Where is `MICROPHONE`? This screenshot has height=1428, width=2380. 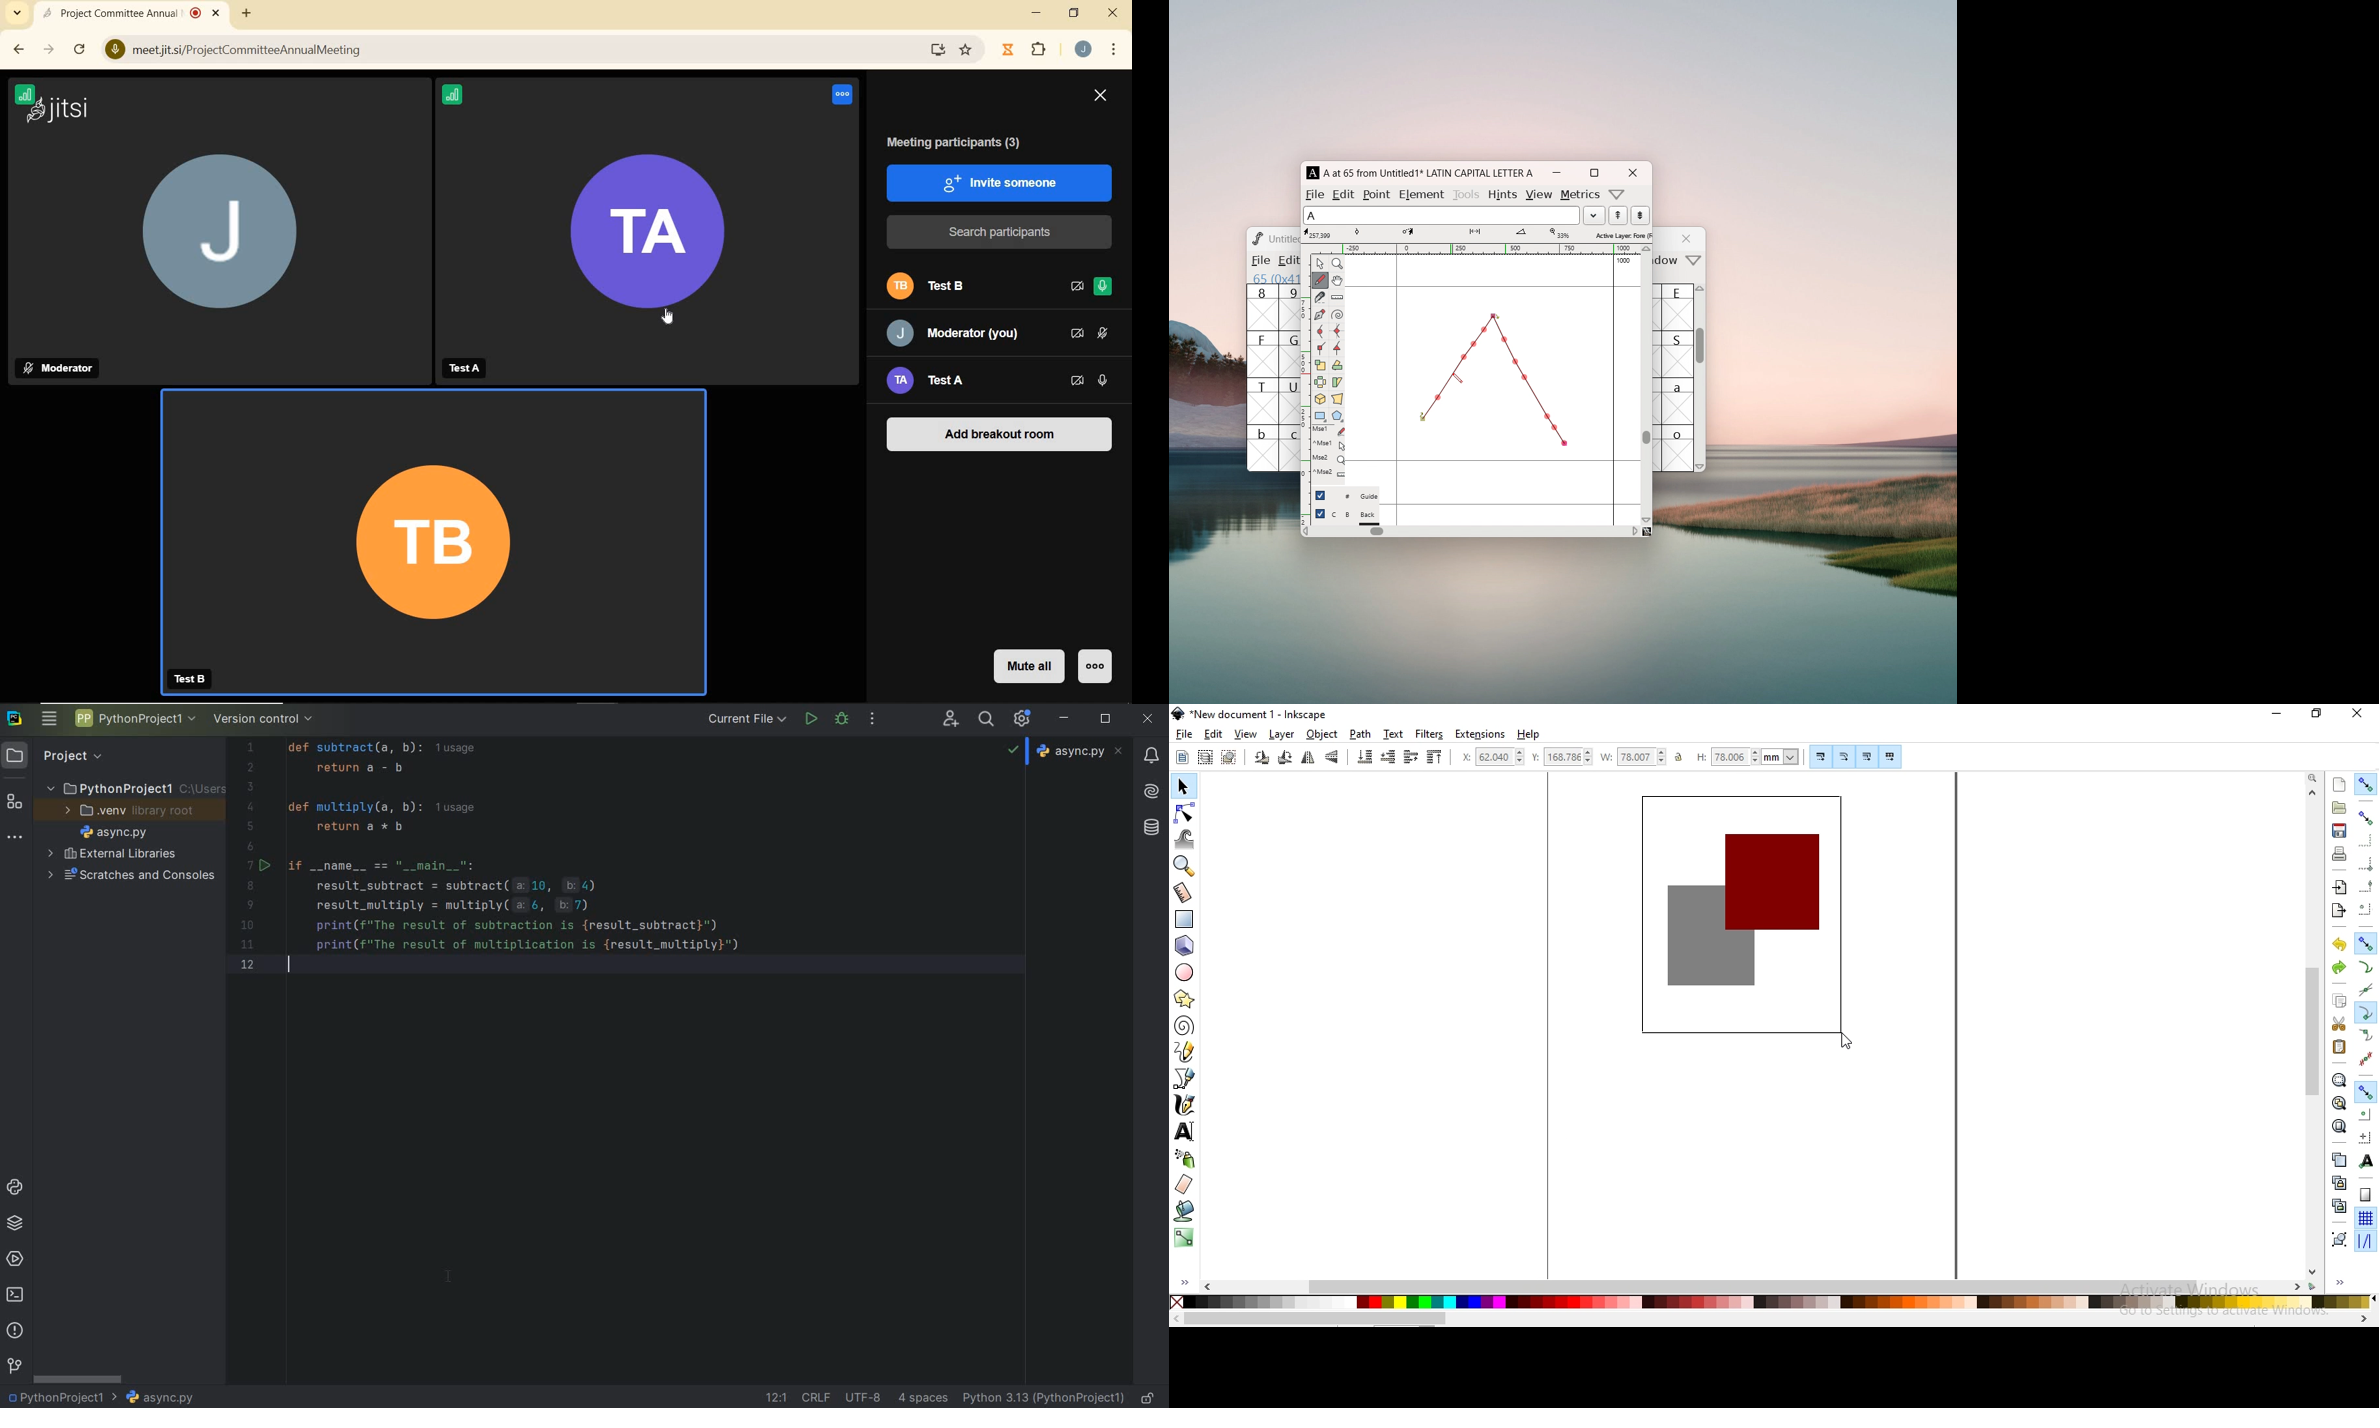
MICROPHONE is located at coordinates (1105, 333).